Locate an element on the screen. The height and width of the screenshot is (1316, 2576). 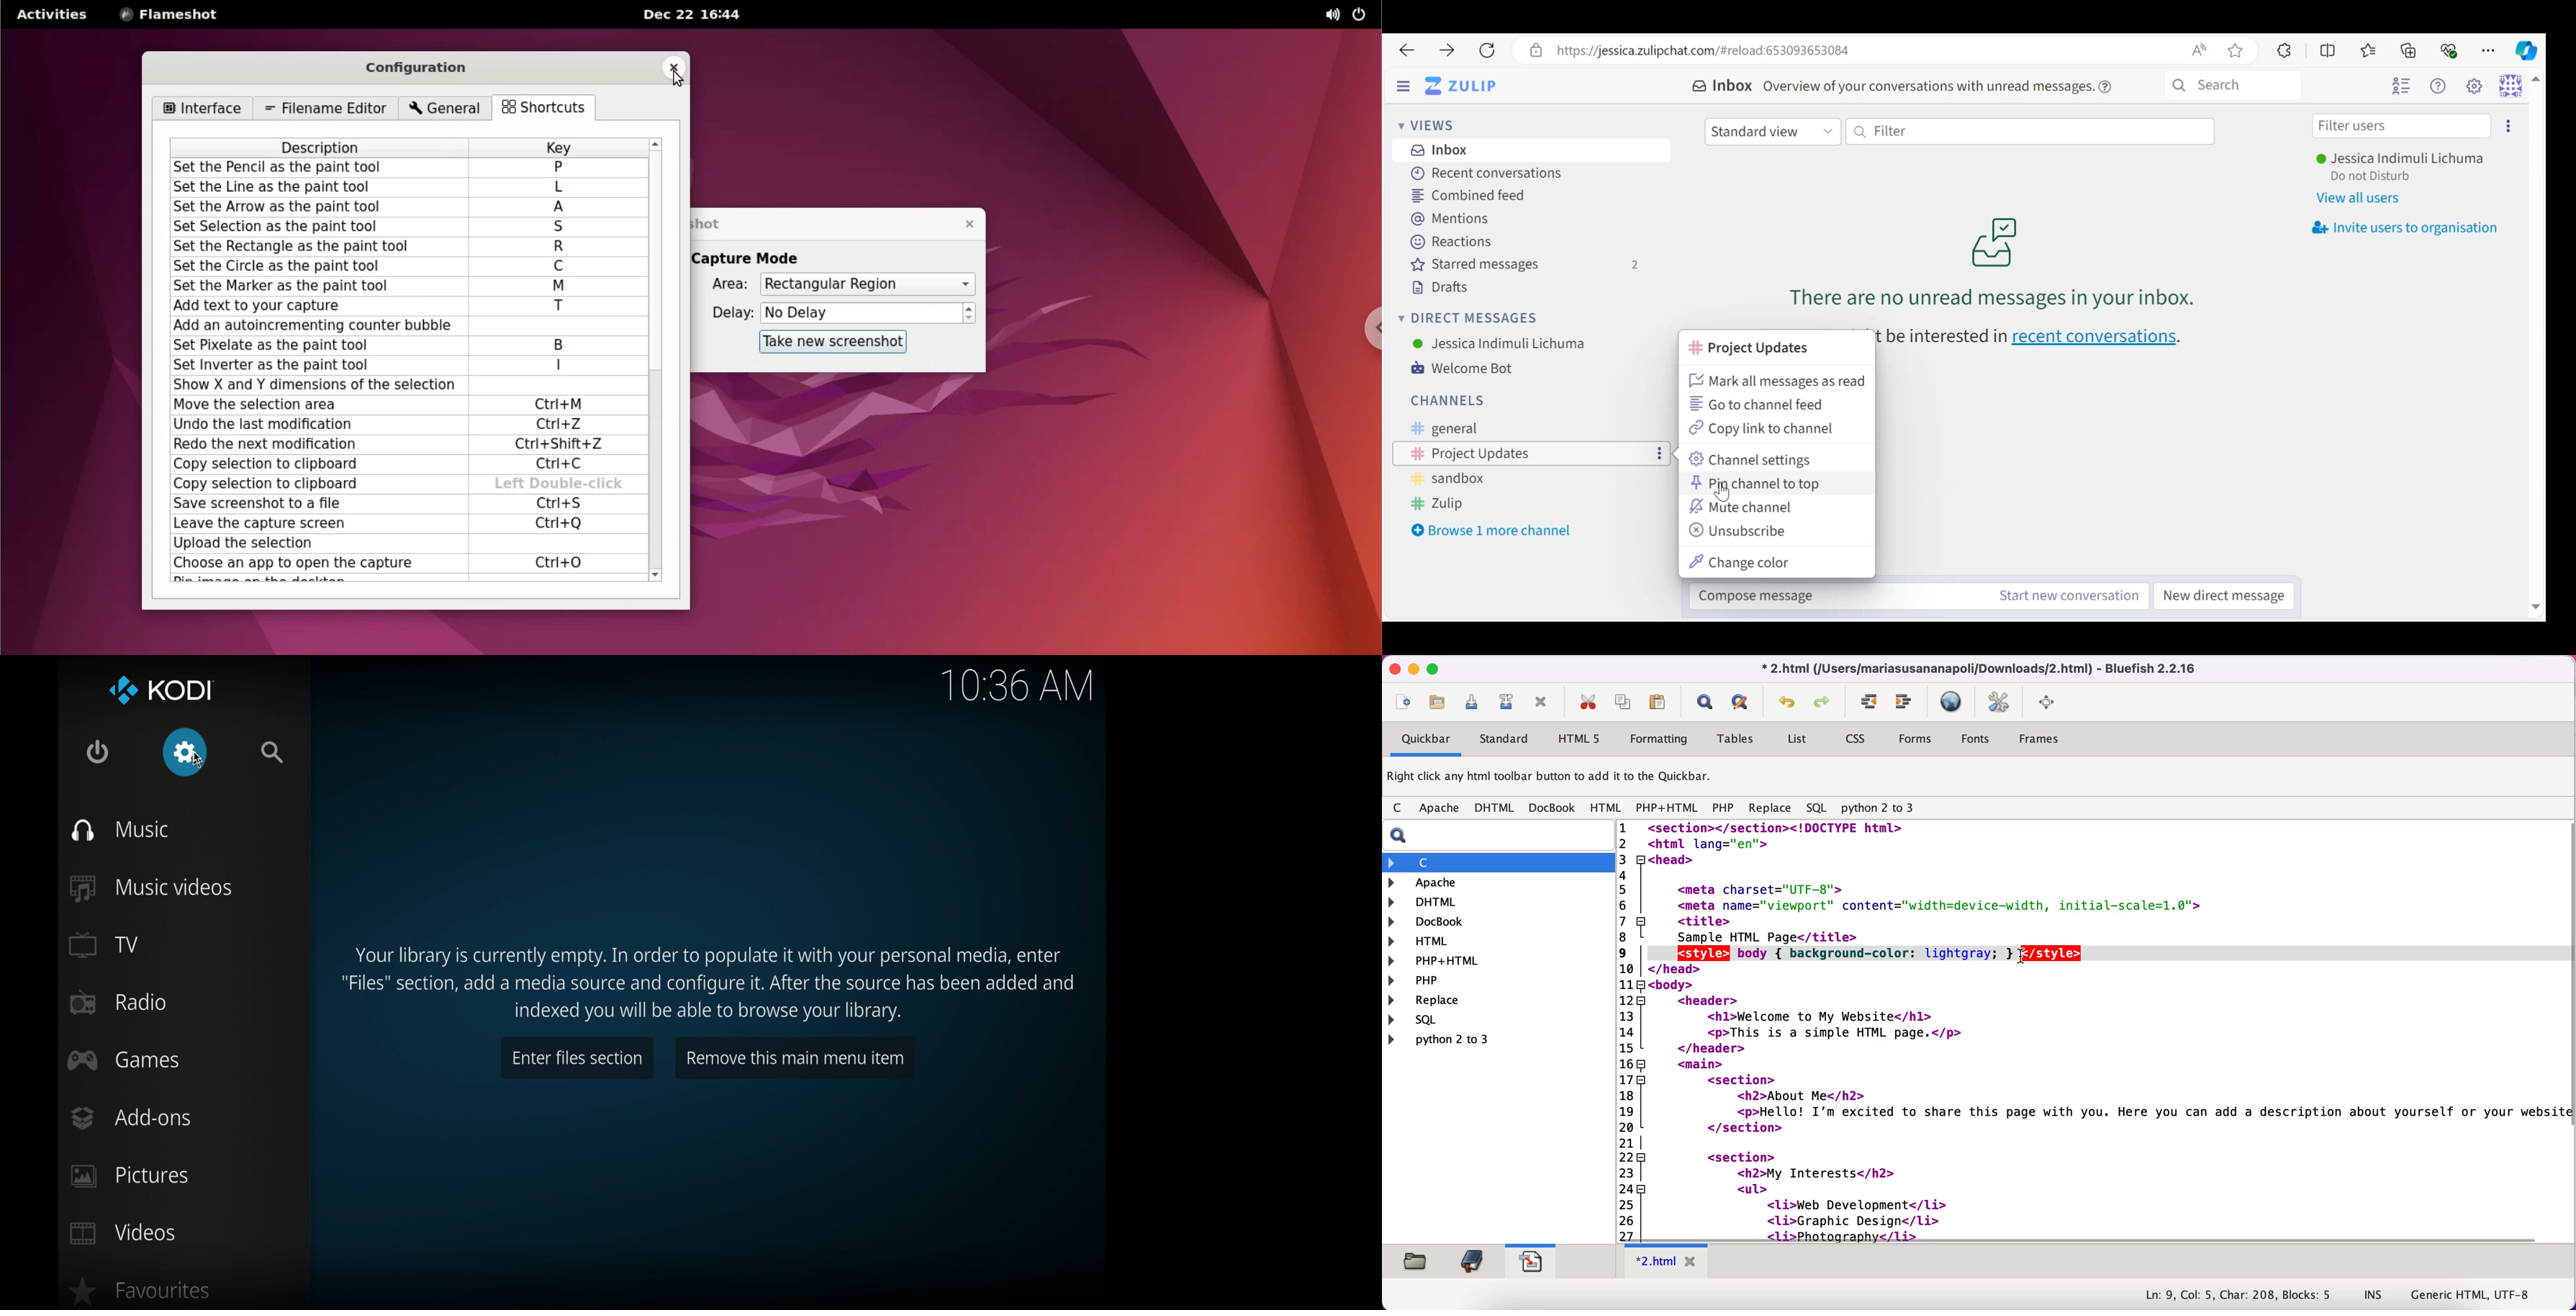
Browse more channel is located at coordinates (1494, 531).